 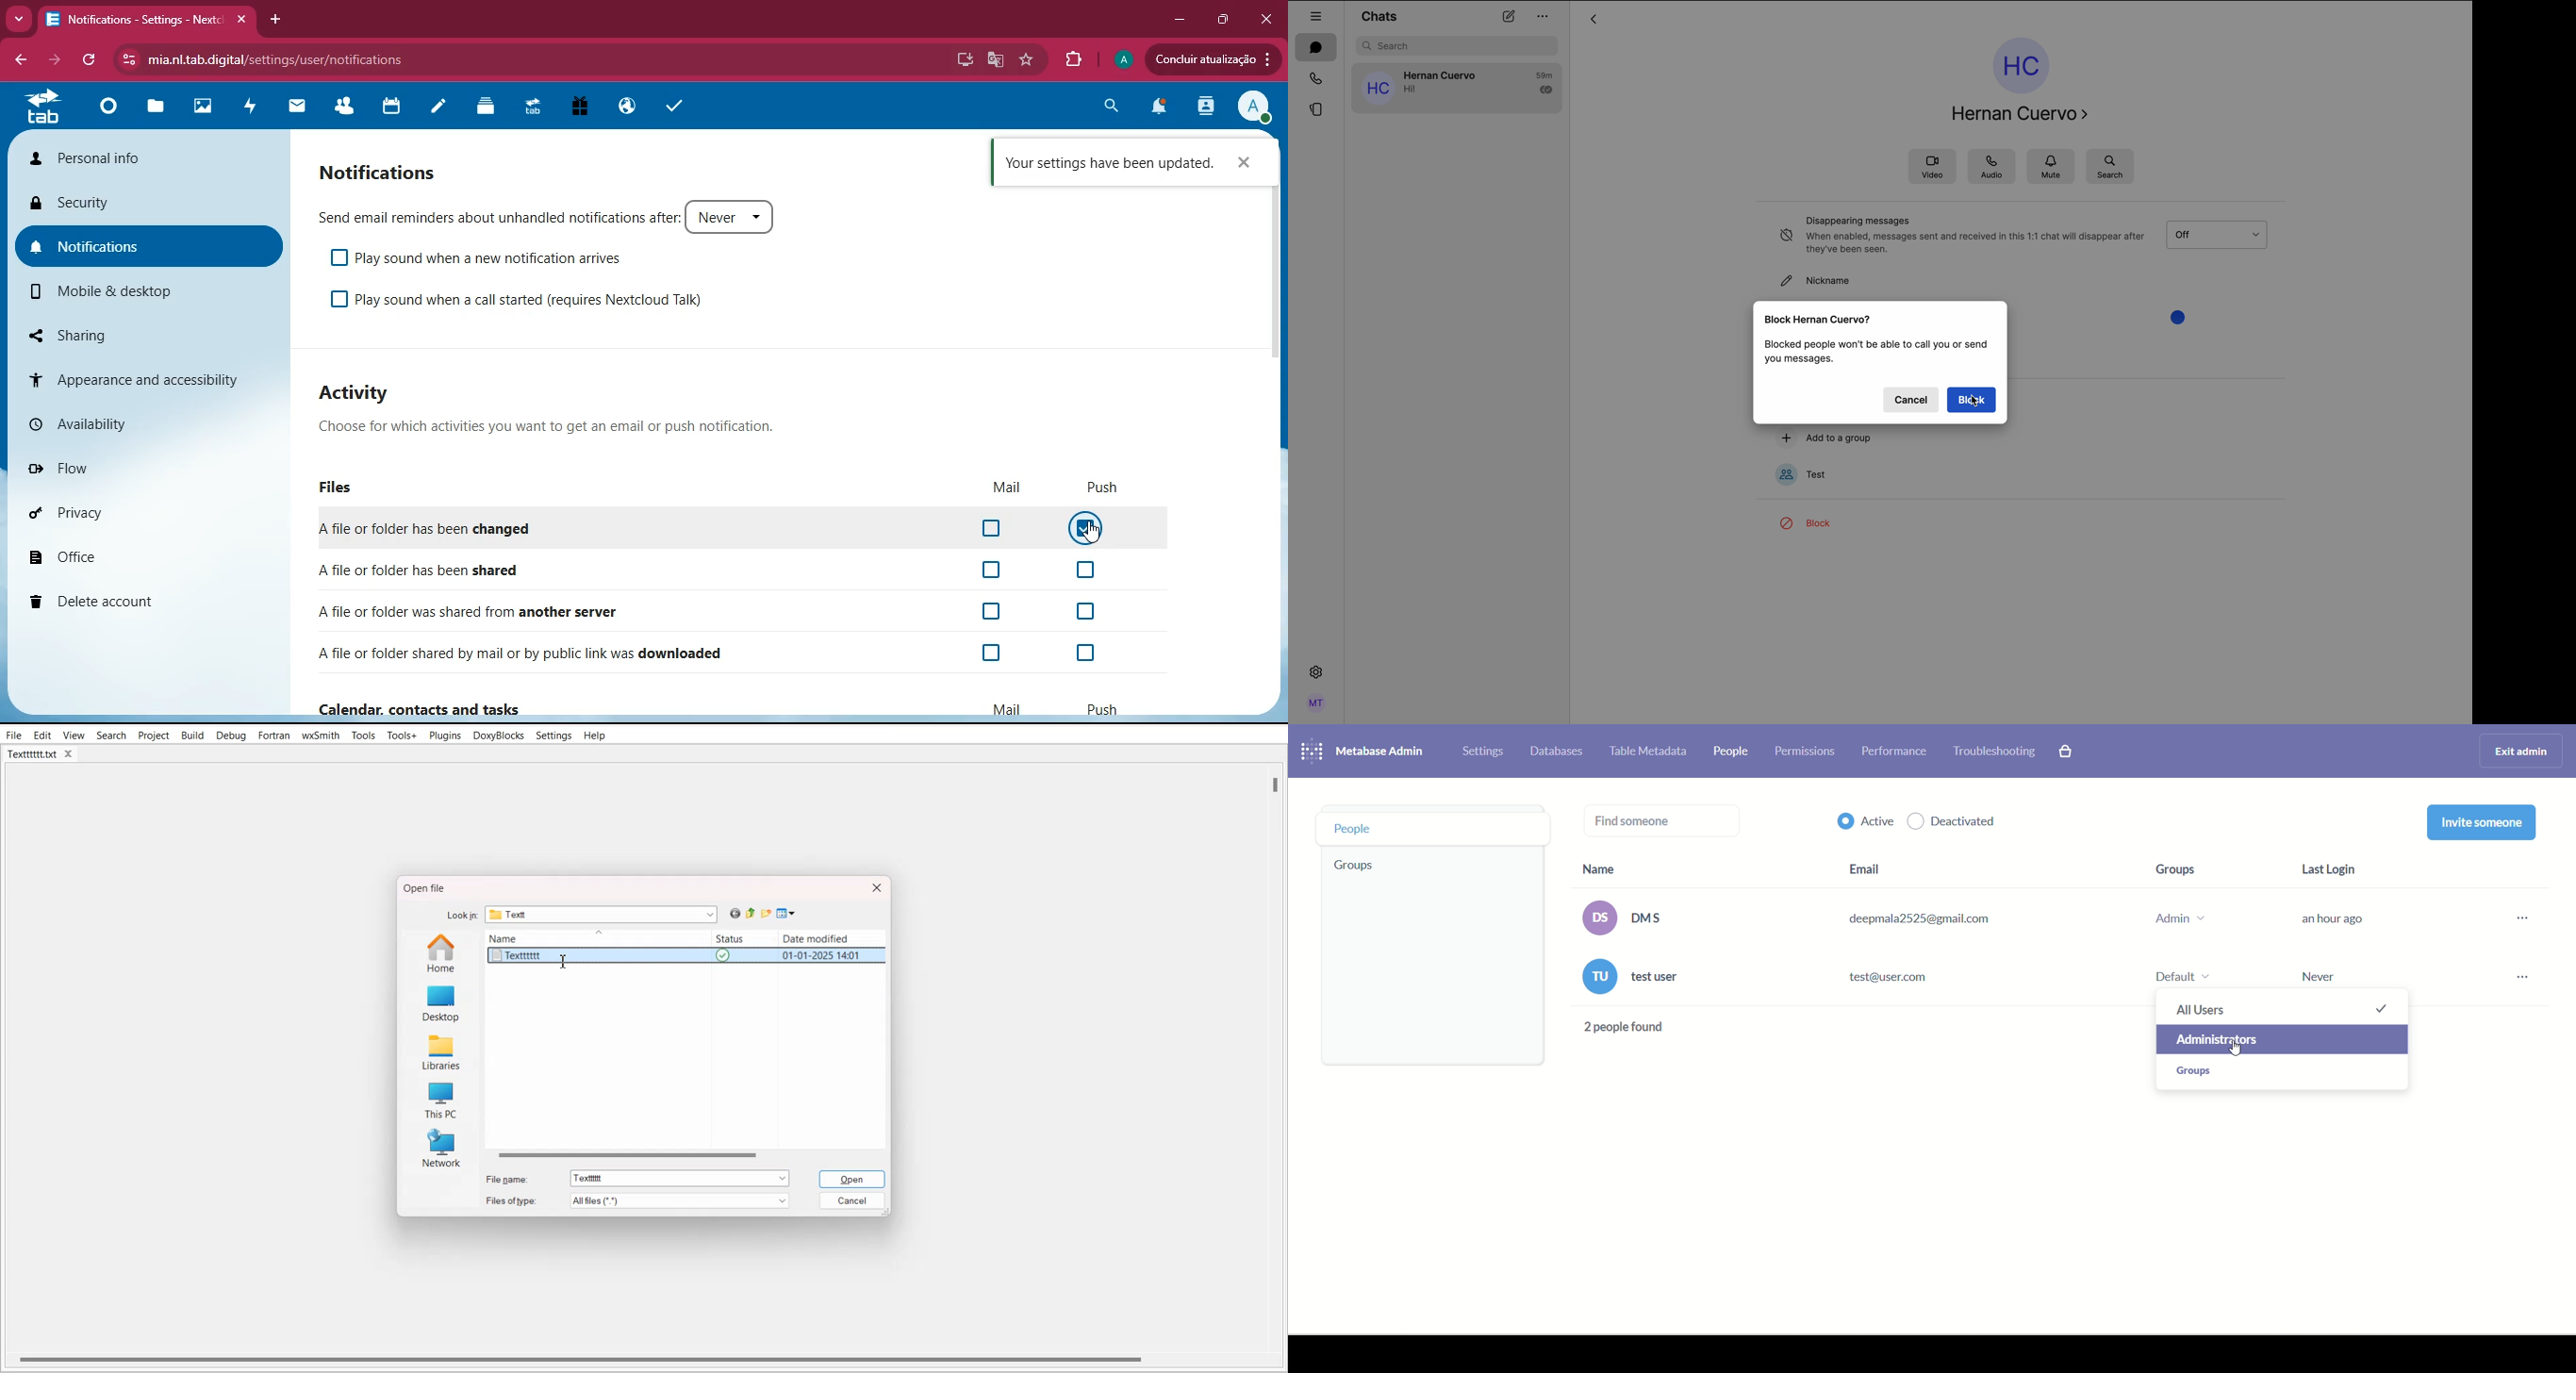 I want to click on calendar, so click(x=391, y=106).